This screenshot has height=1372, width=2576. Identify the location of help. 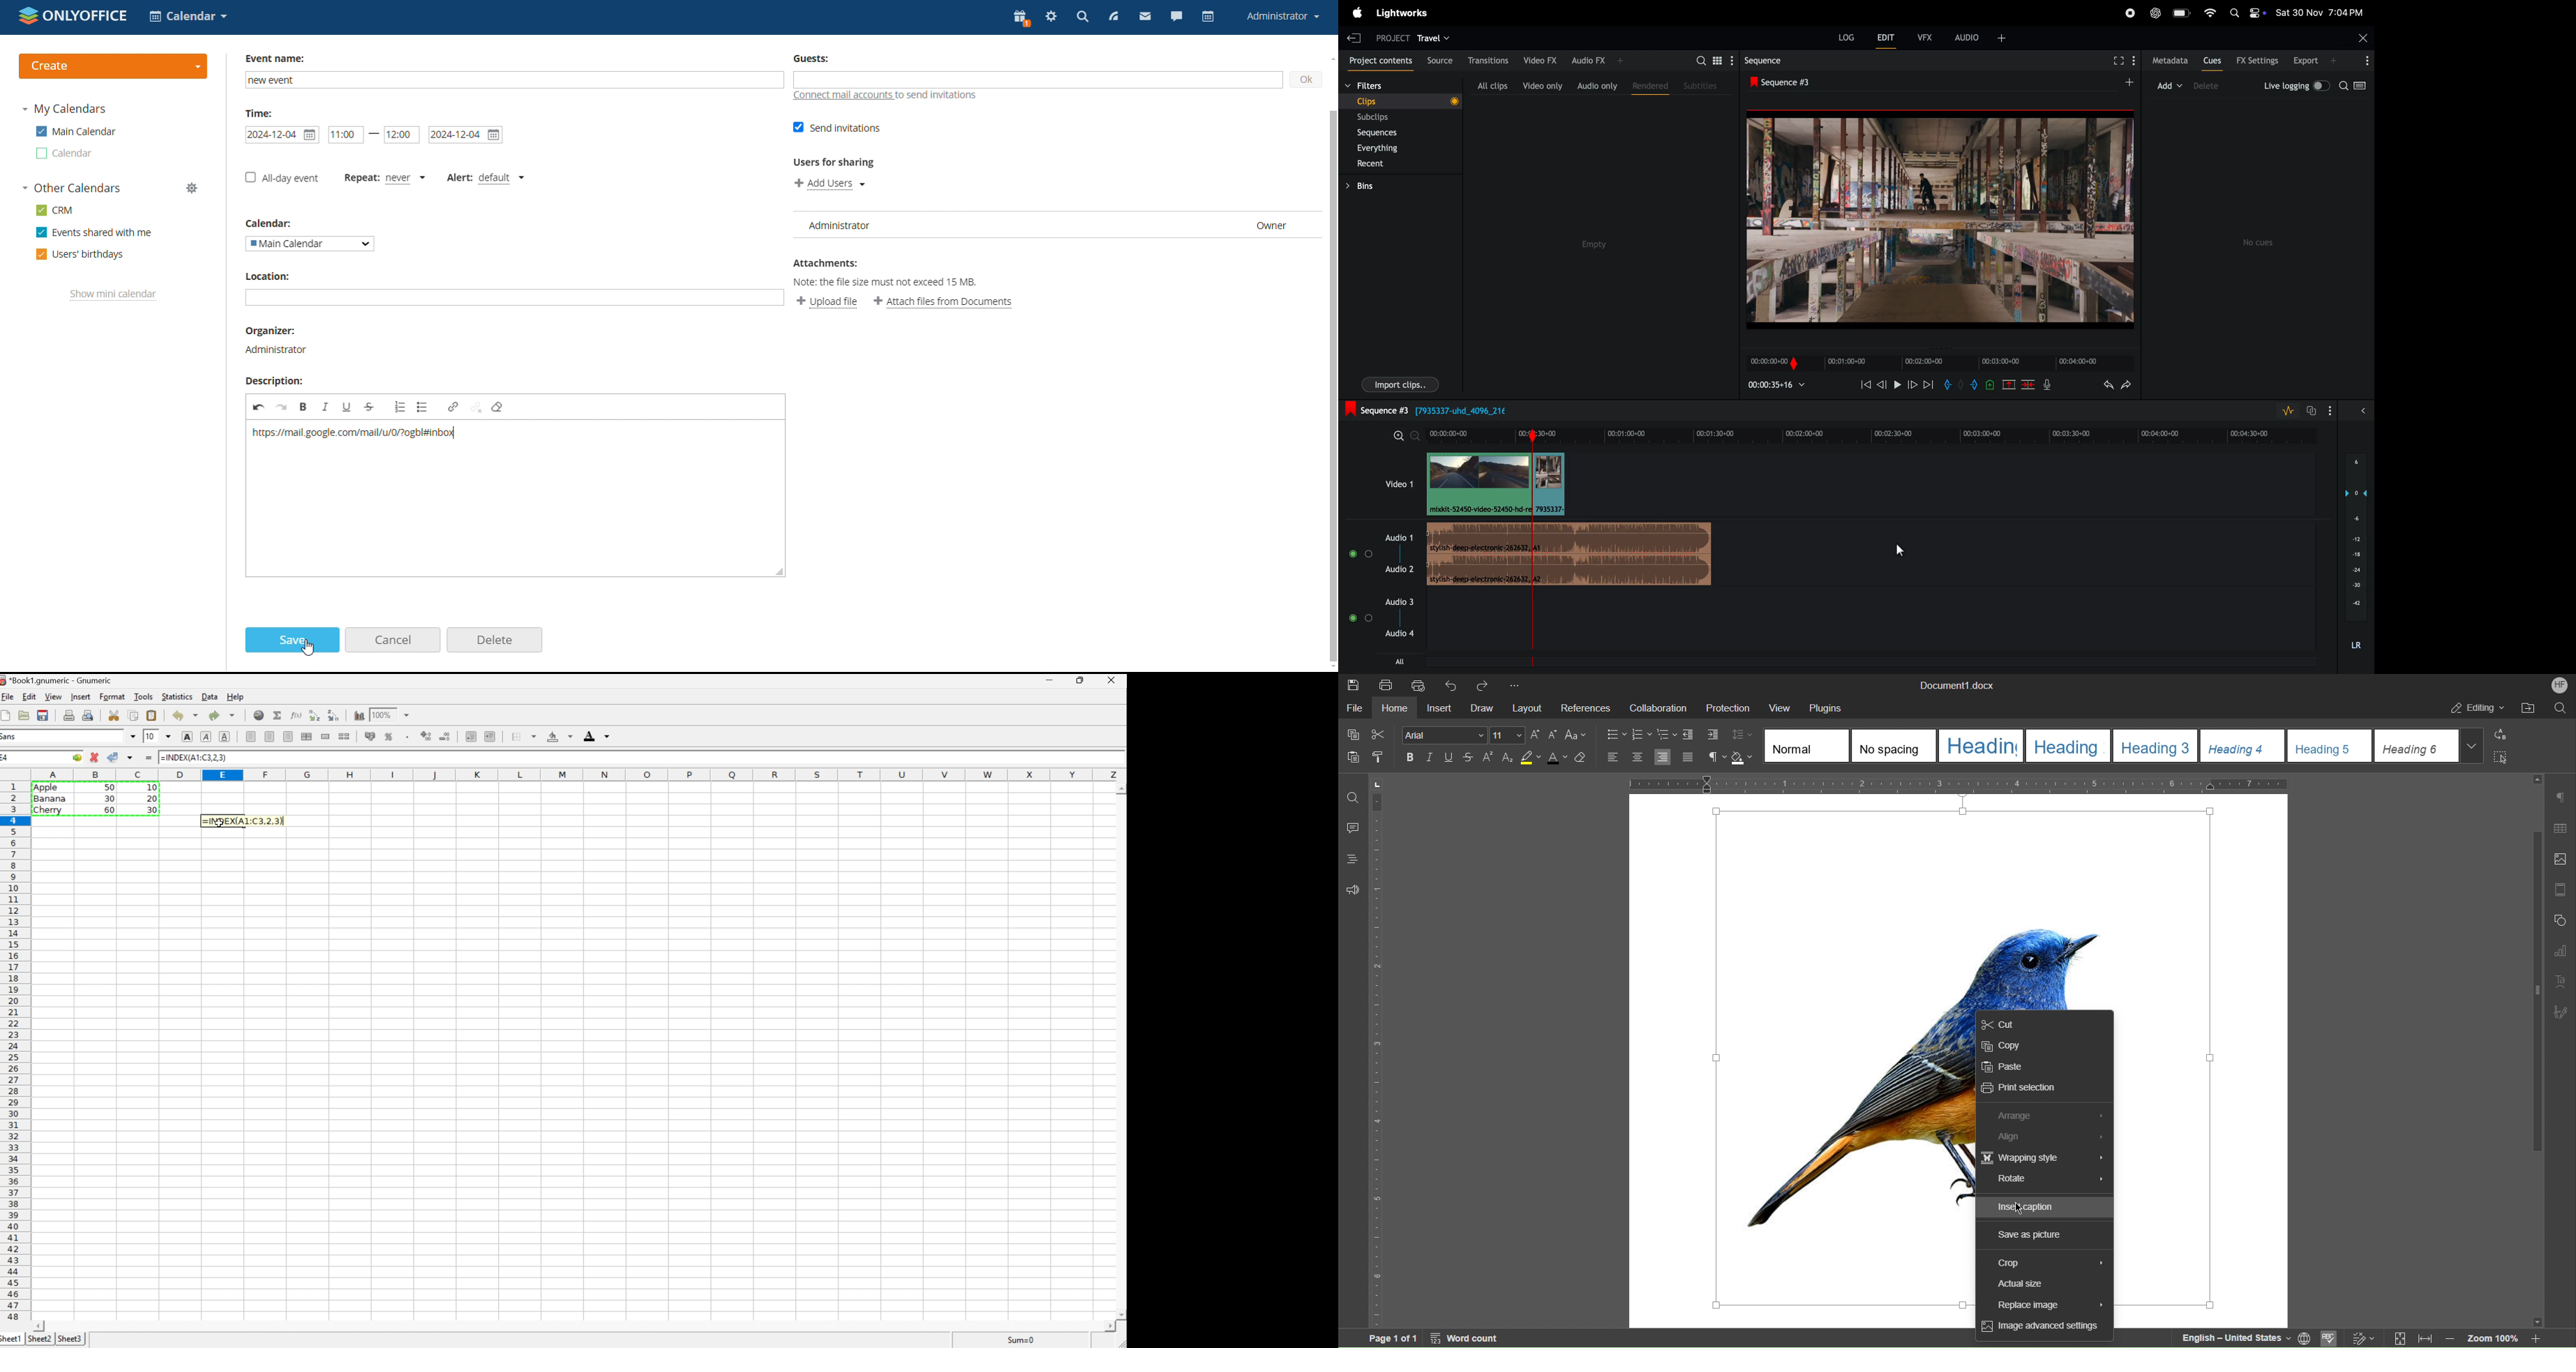
(235, 696).